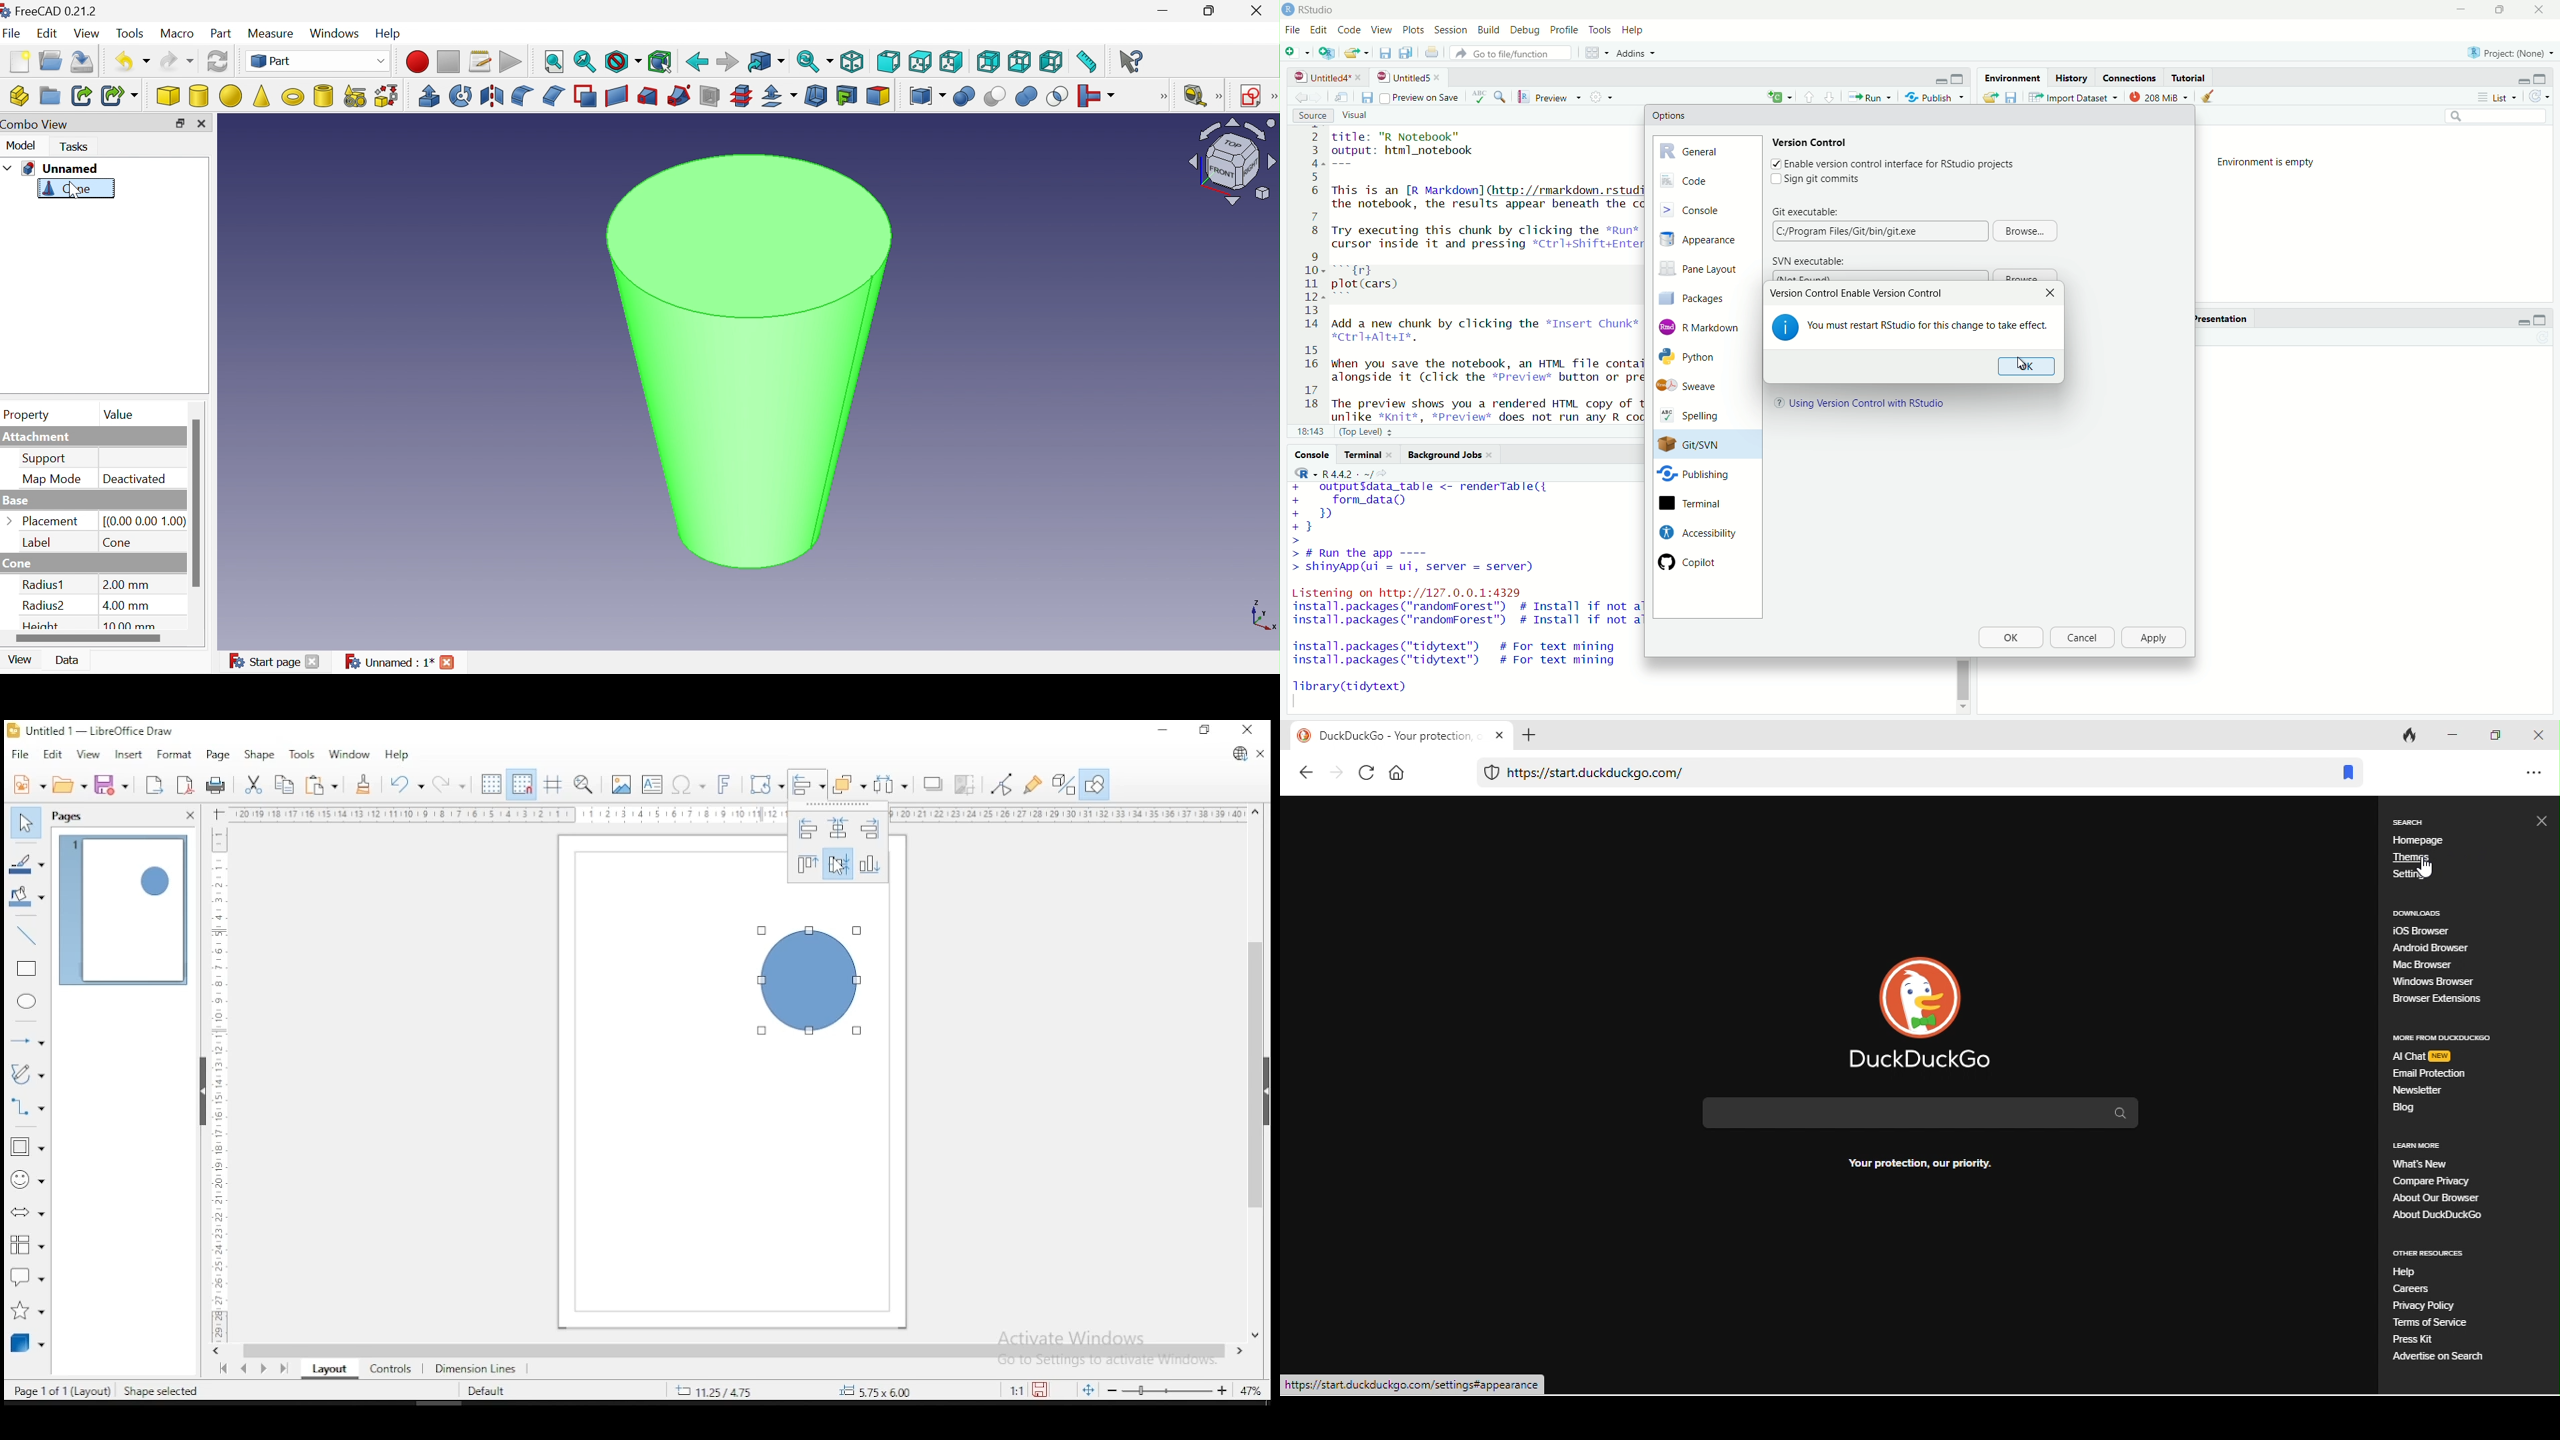  What do you see at coordinates (554, 62) in the screenshot?
I see `Fit all` at bounding box center [554, 62].